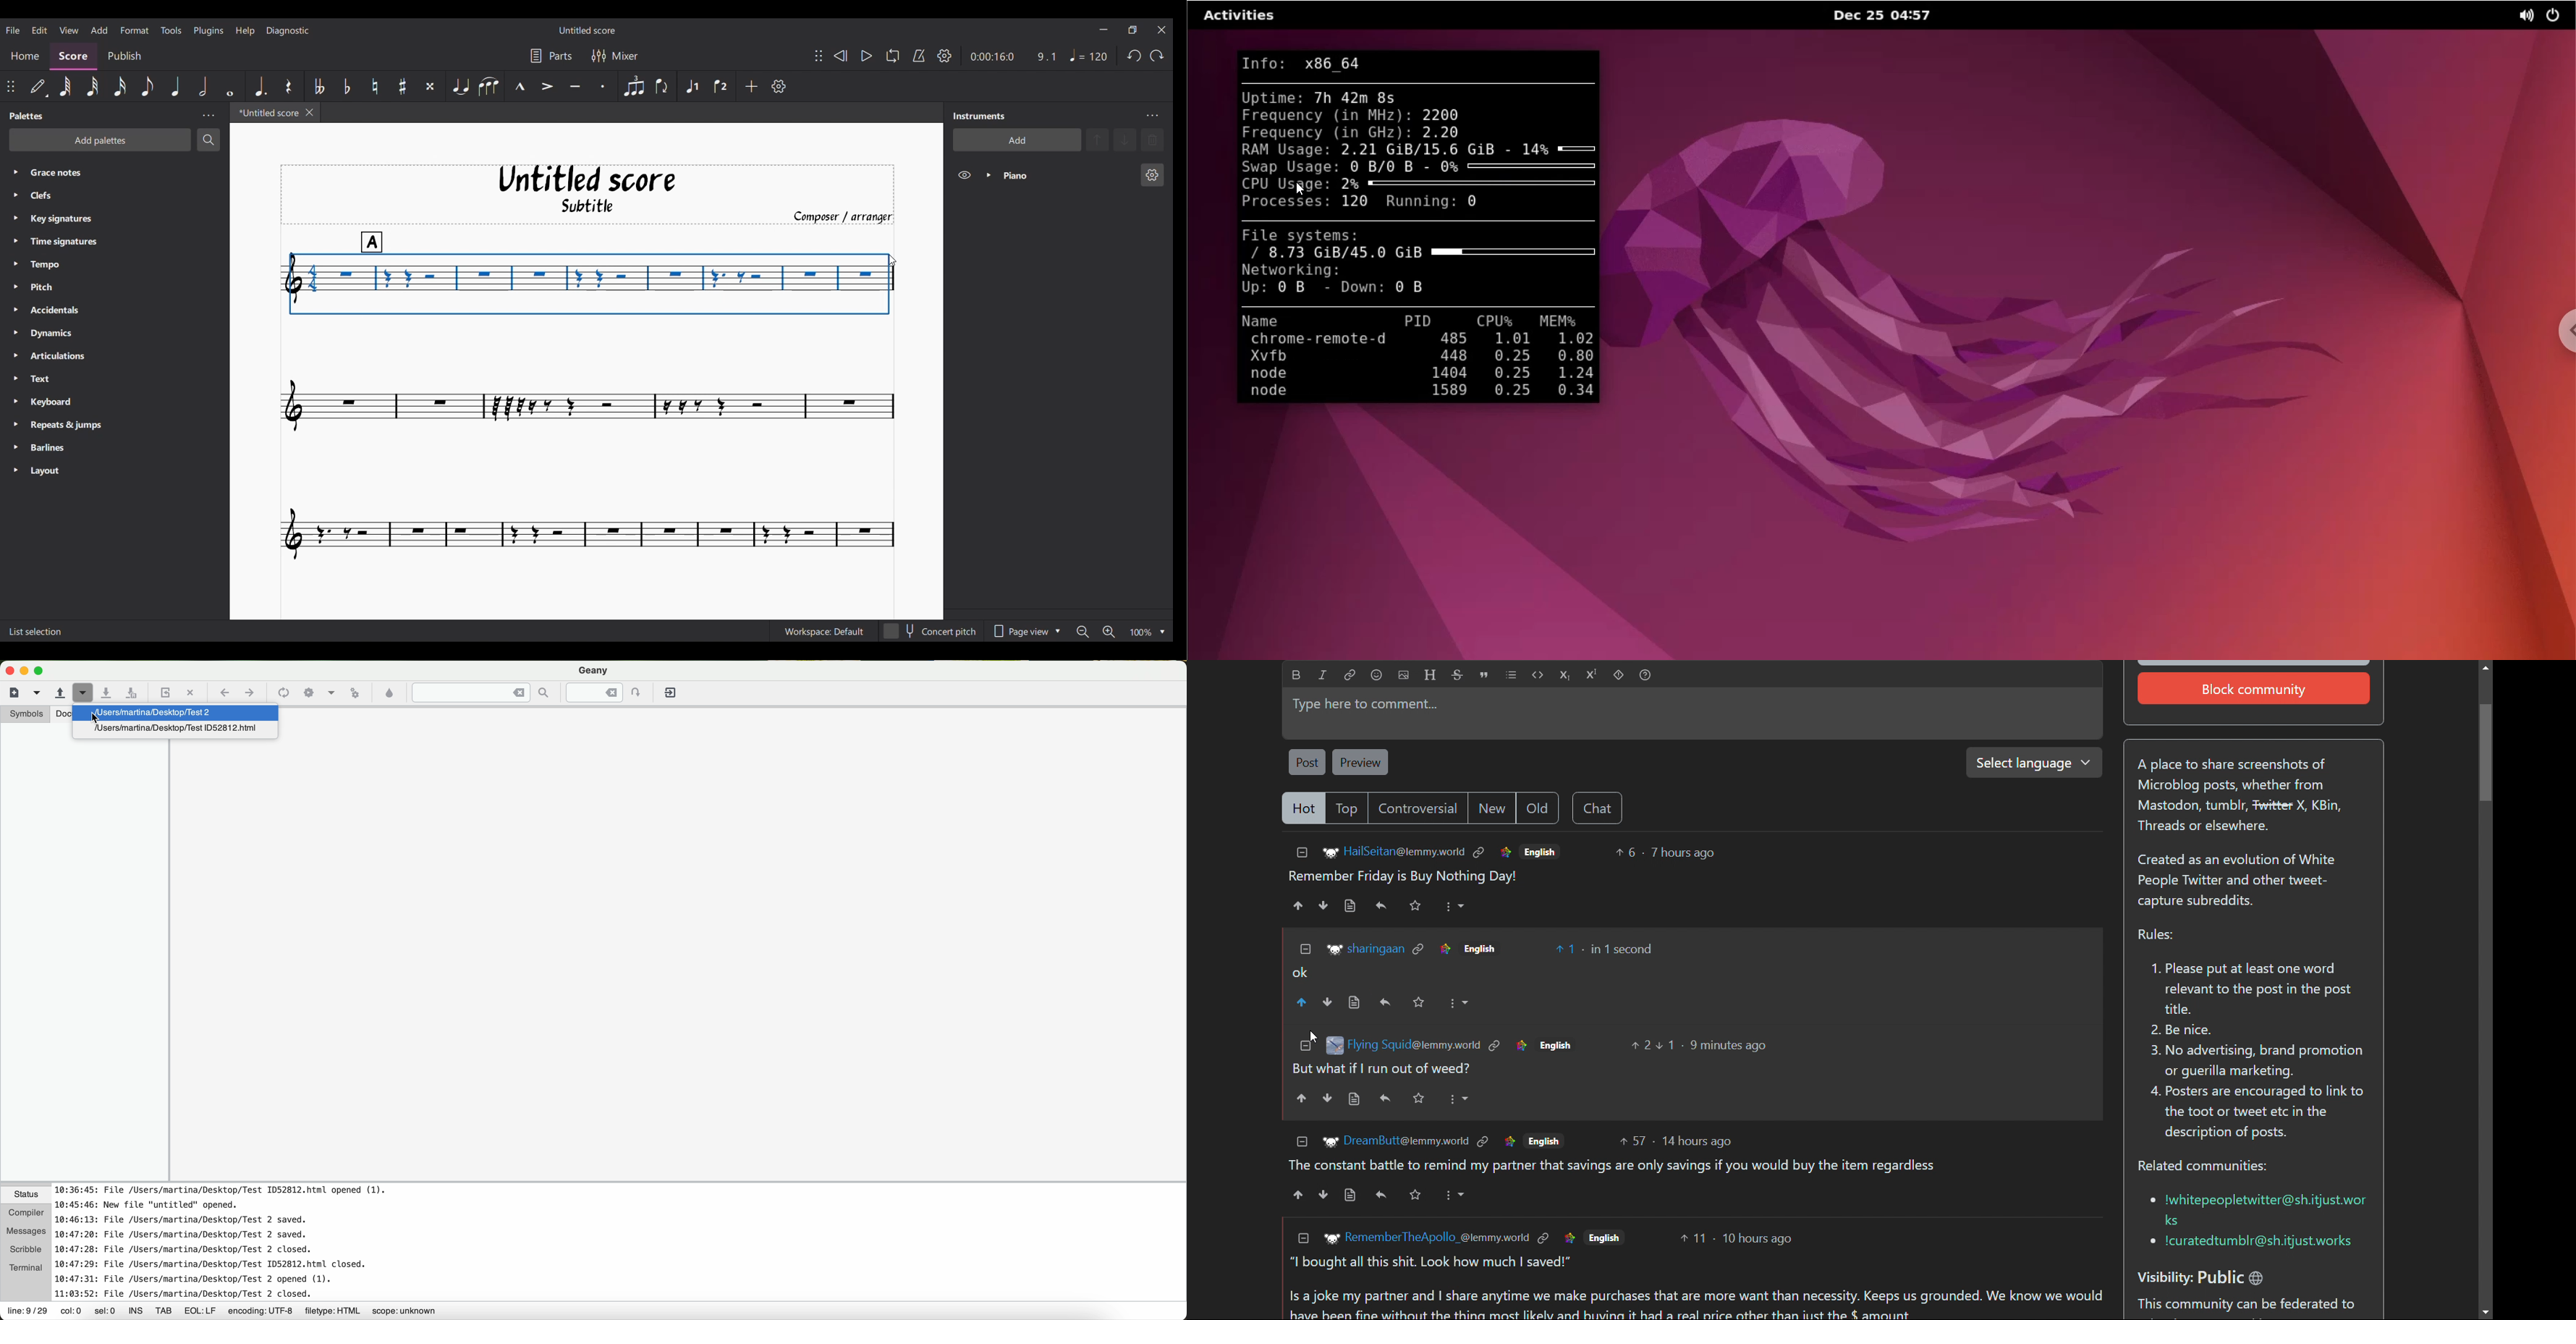 Image resolution: width=2576 pixels, height=1344 pixels. What do you see at coordinates (1544, 1237) in the screenshot?
I see `link` at bounding box center [1544, 1237].